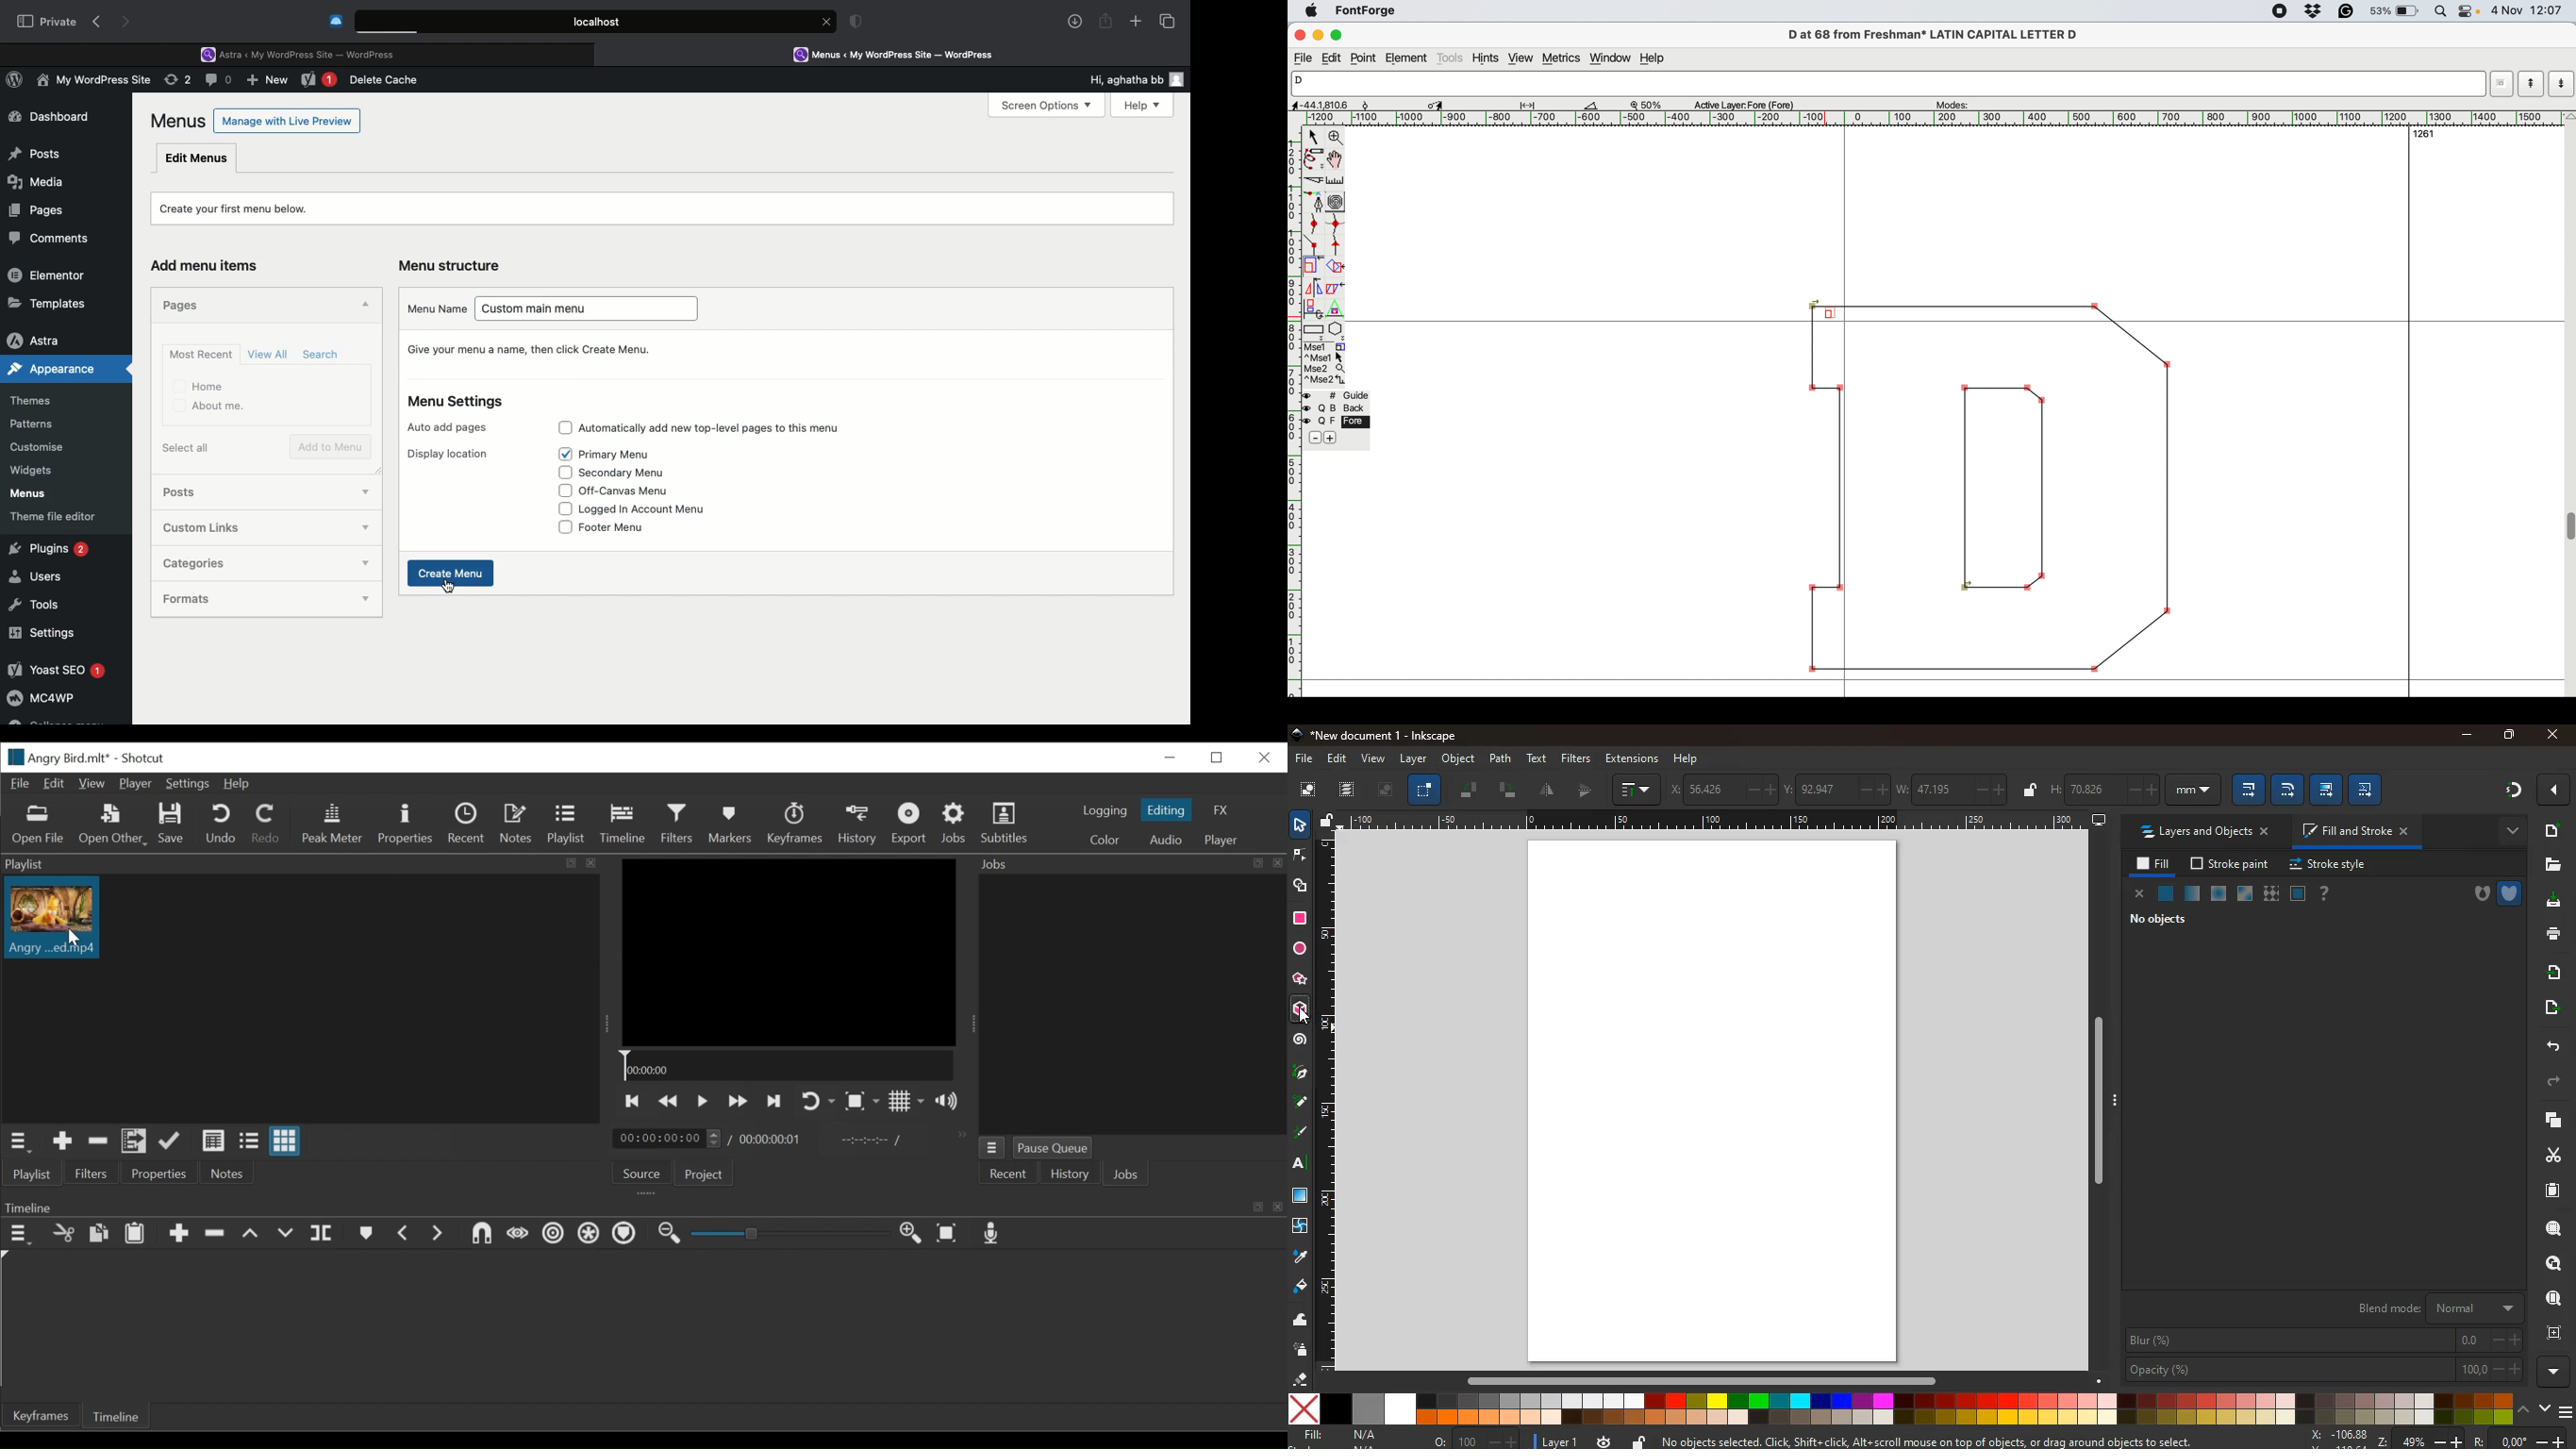 This screenshot has width=2576, height=1456. Describe the element at coordinates (43, 633) in the screenshot. I see `Settings` at that location.